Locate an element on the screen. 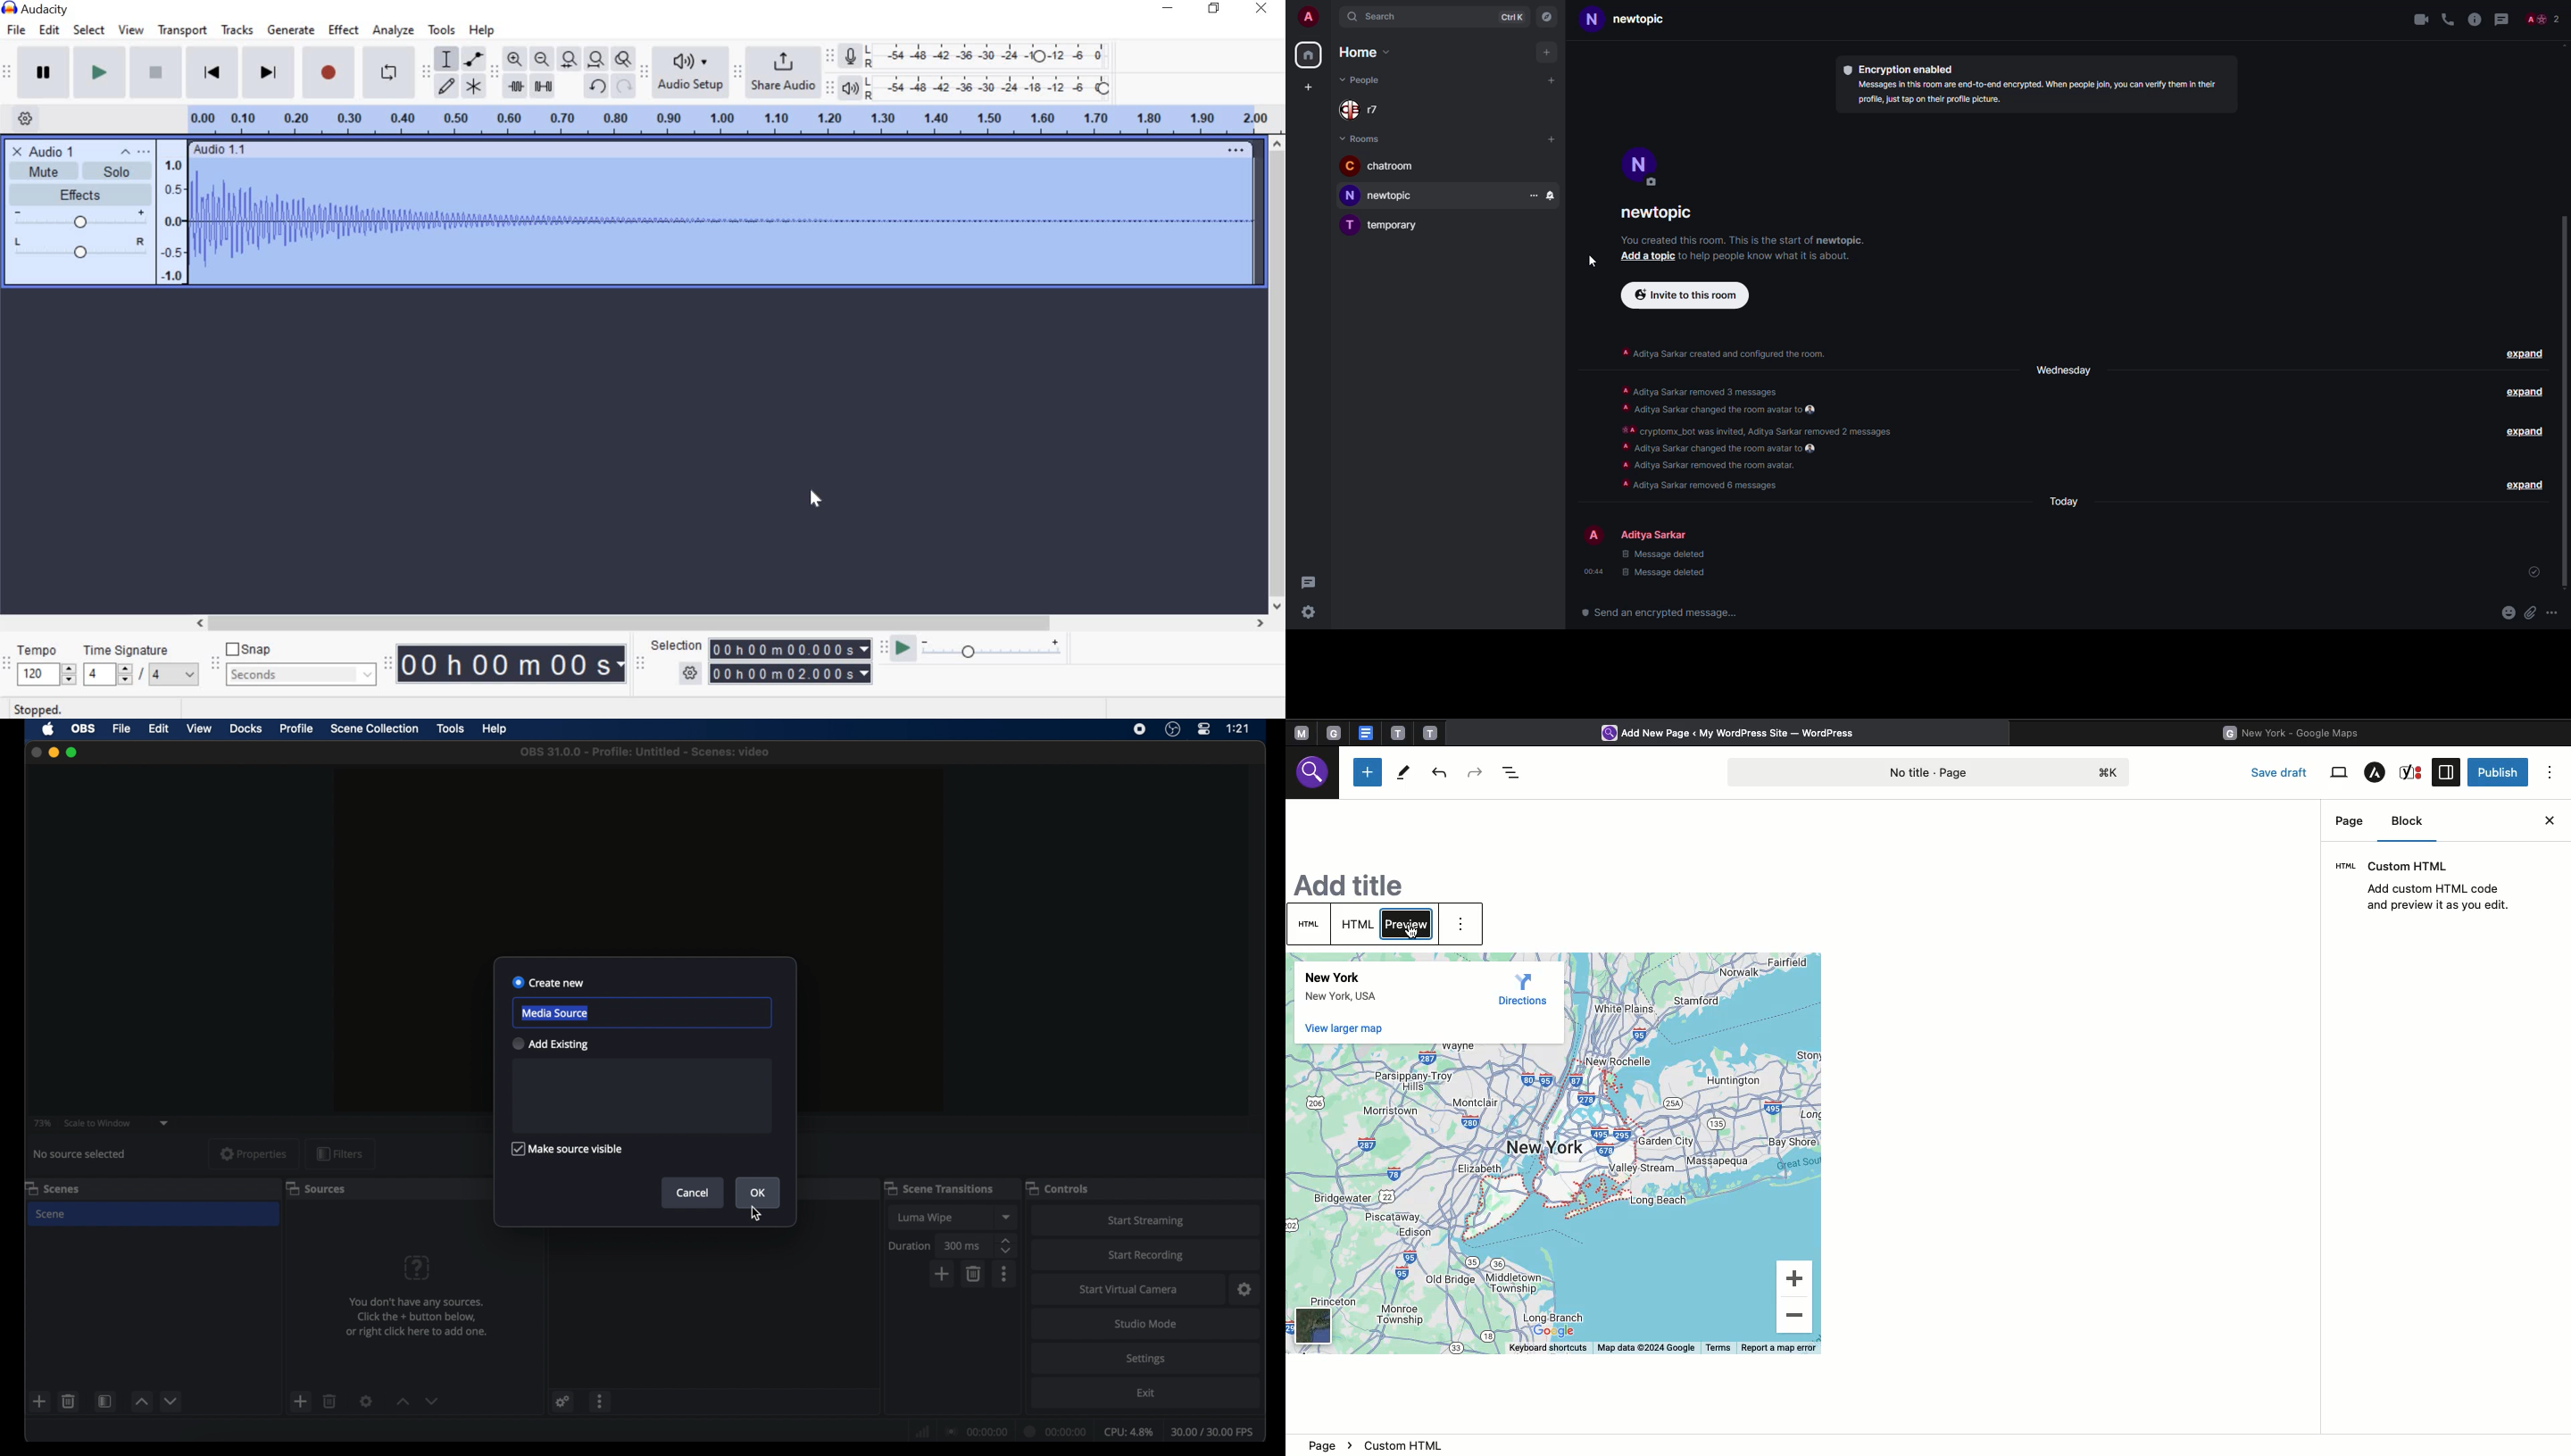 This screenshot has width=2576, height=1456. decrement is located at coordinates (433, 1400).